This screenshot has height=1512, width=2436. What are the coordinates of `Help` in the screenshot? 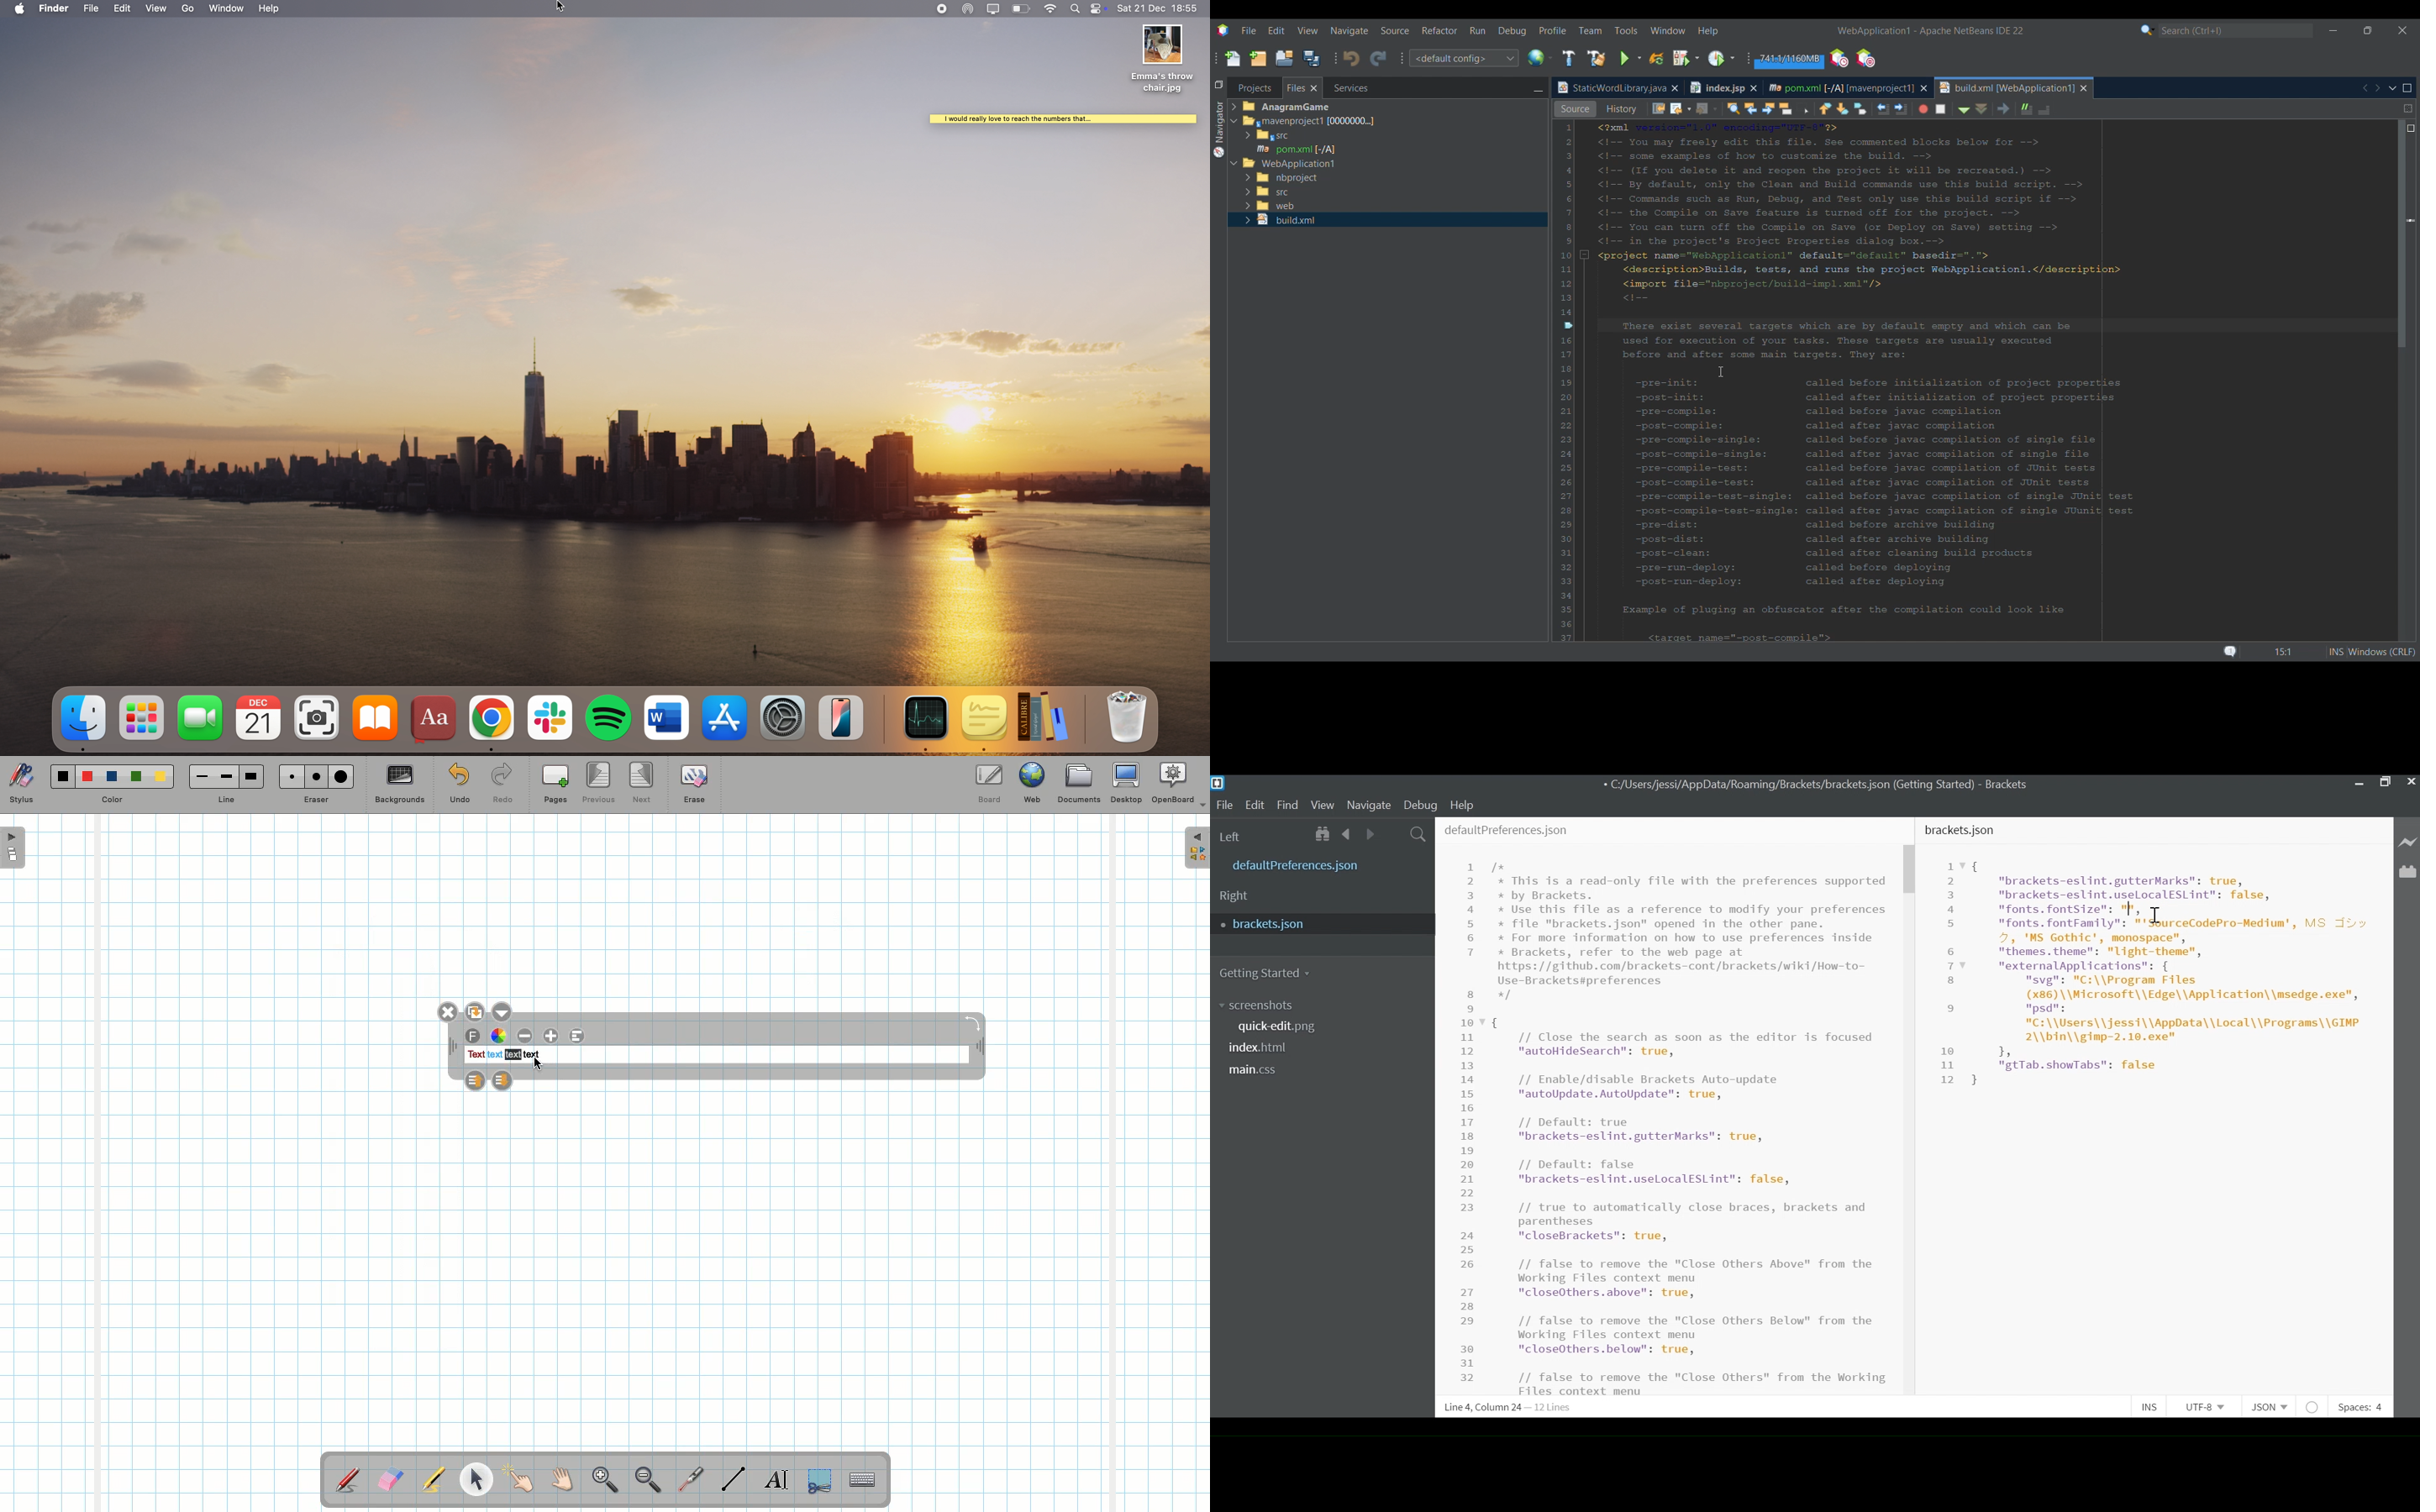 It's located at (1463, 804).